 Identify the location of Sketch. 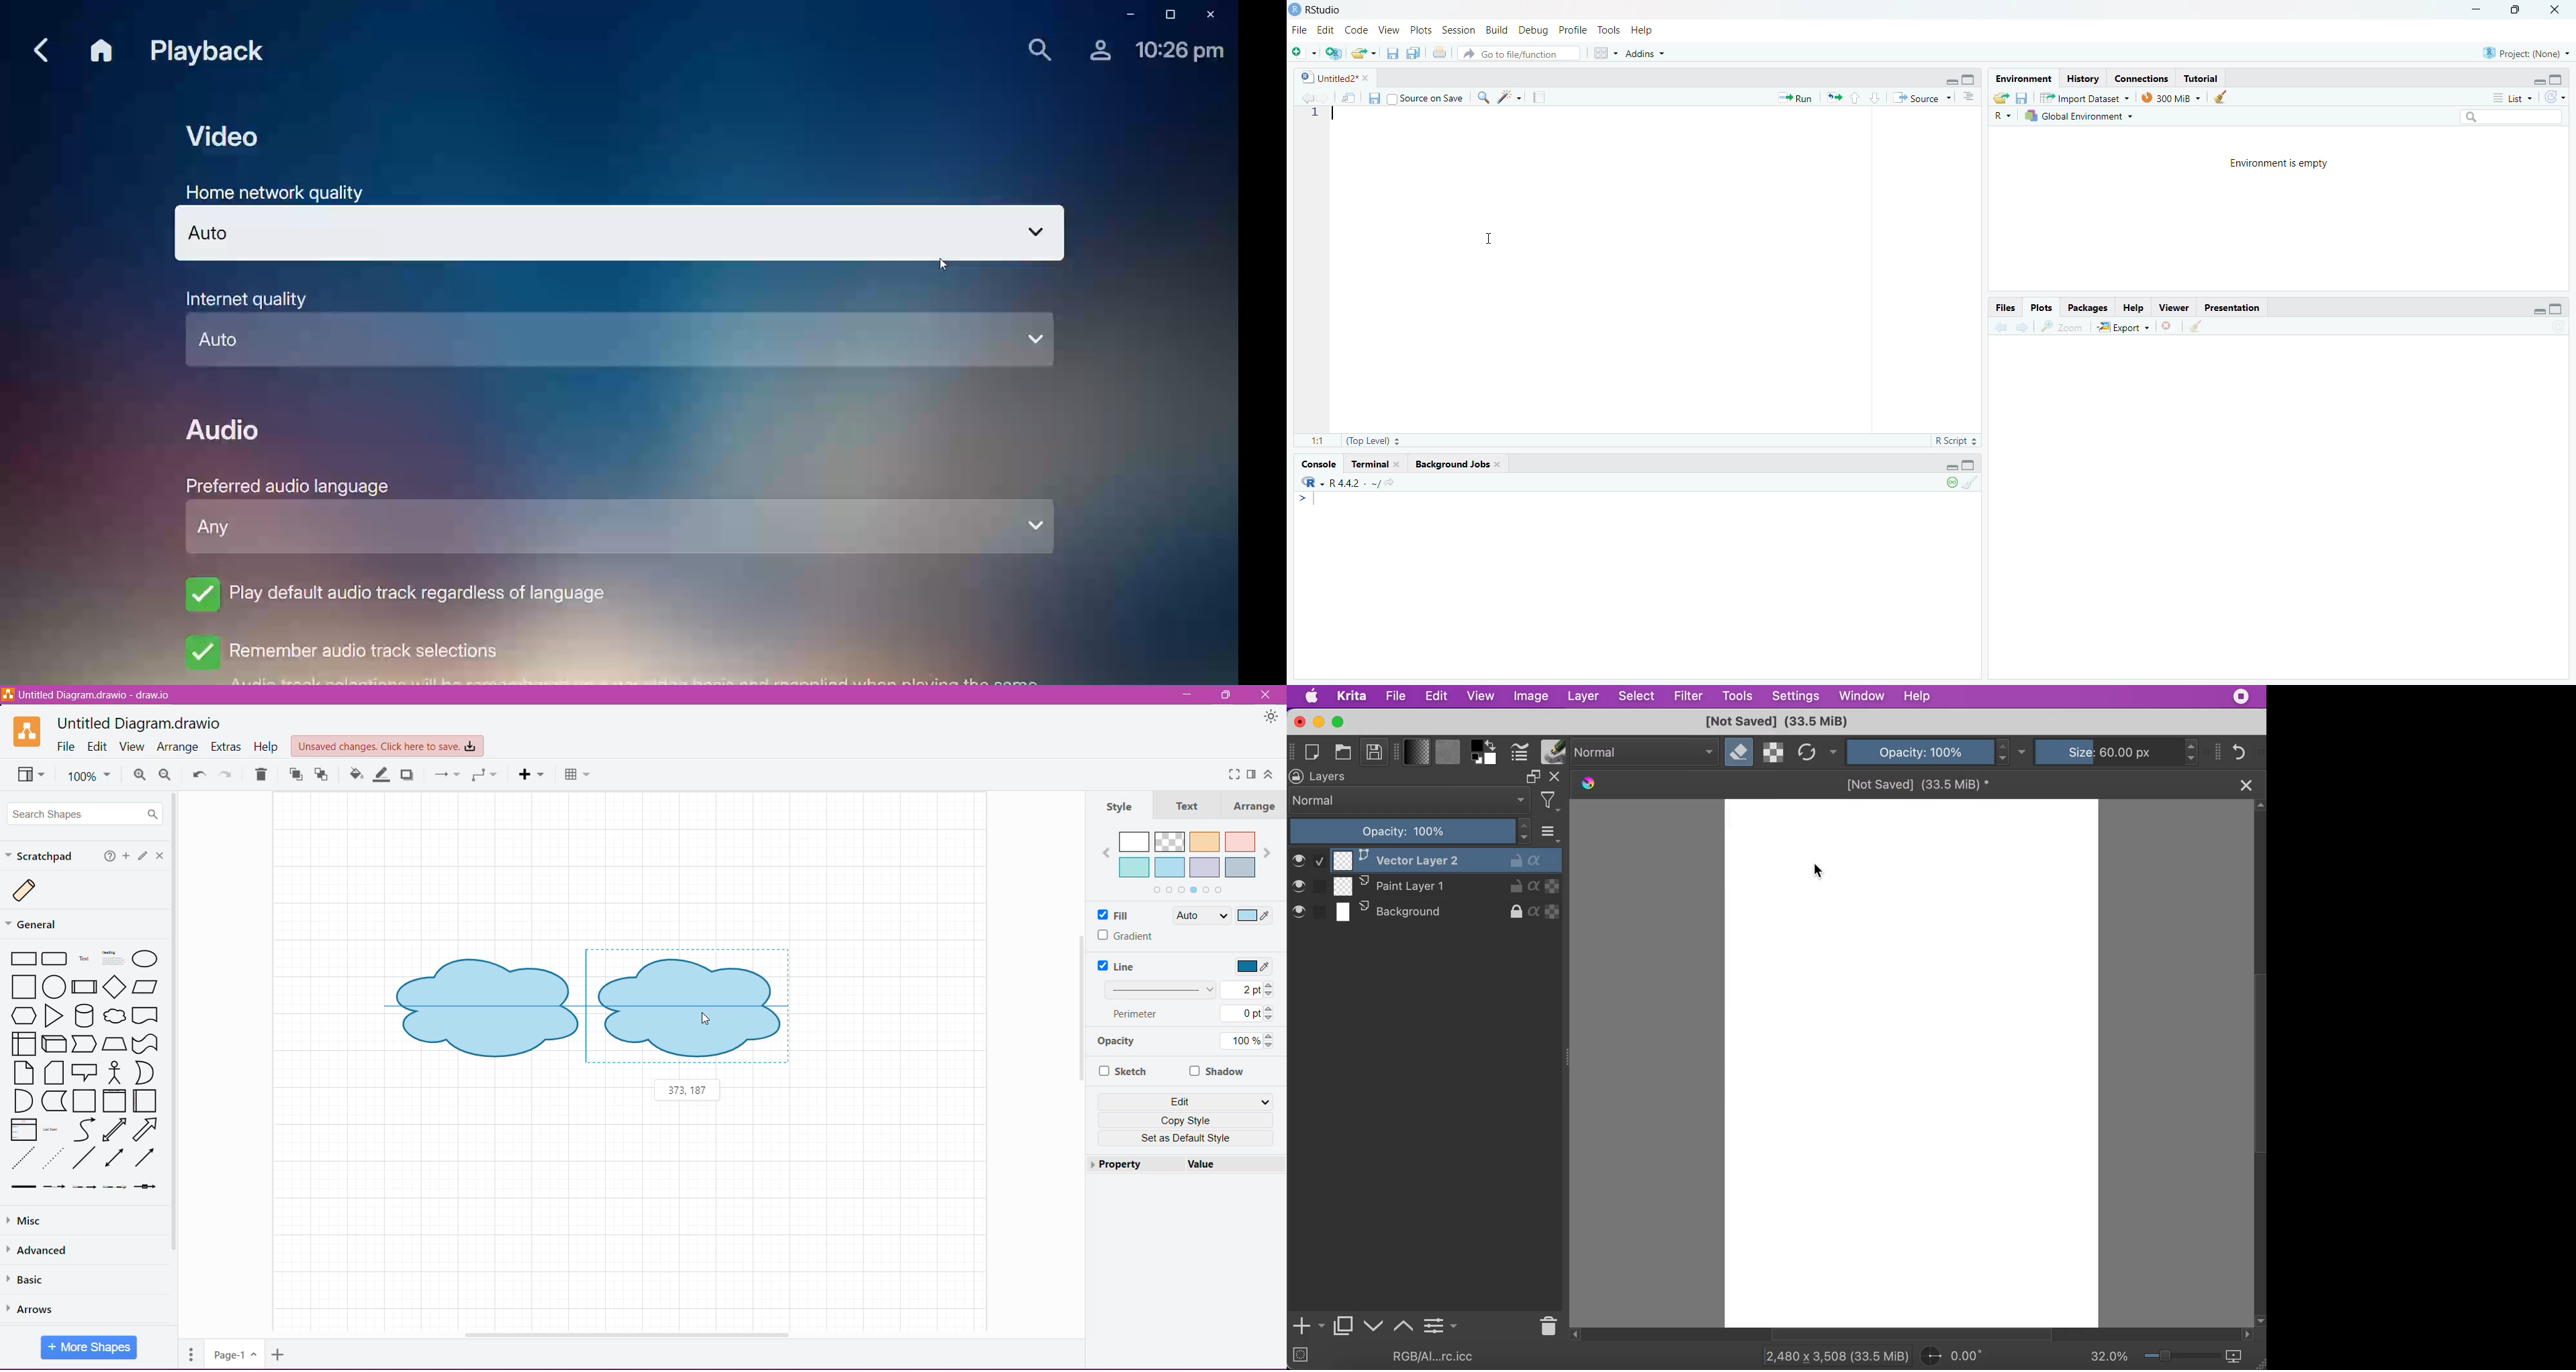
(1124, 1072).